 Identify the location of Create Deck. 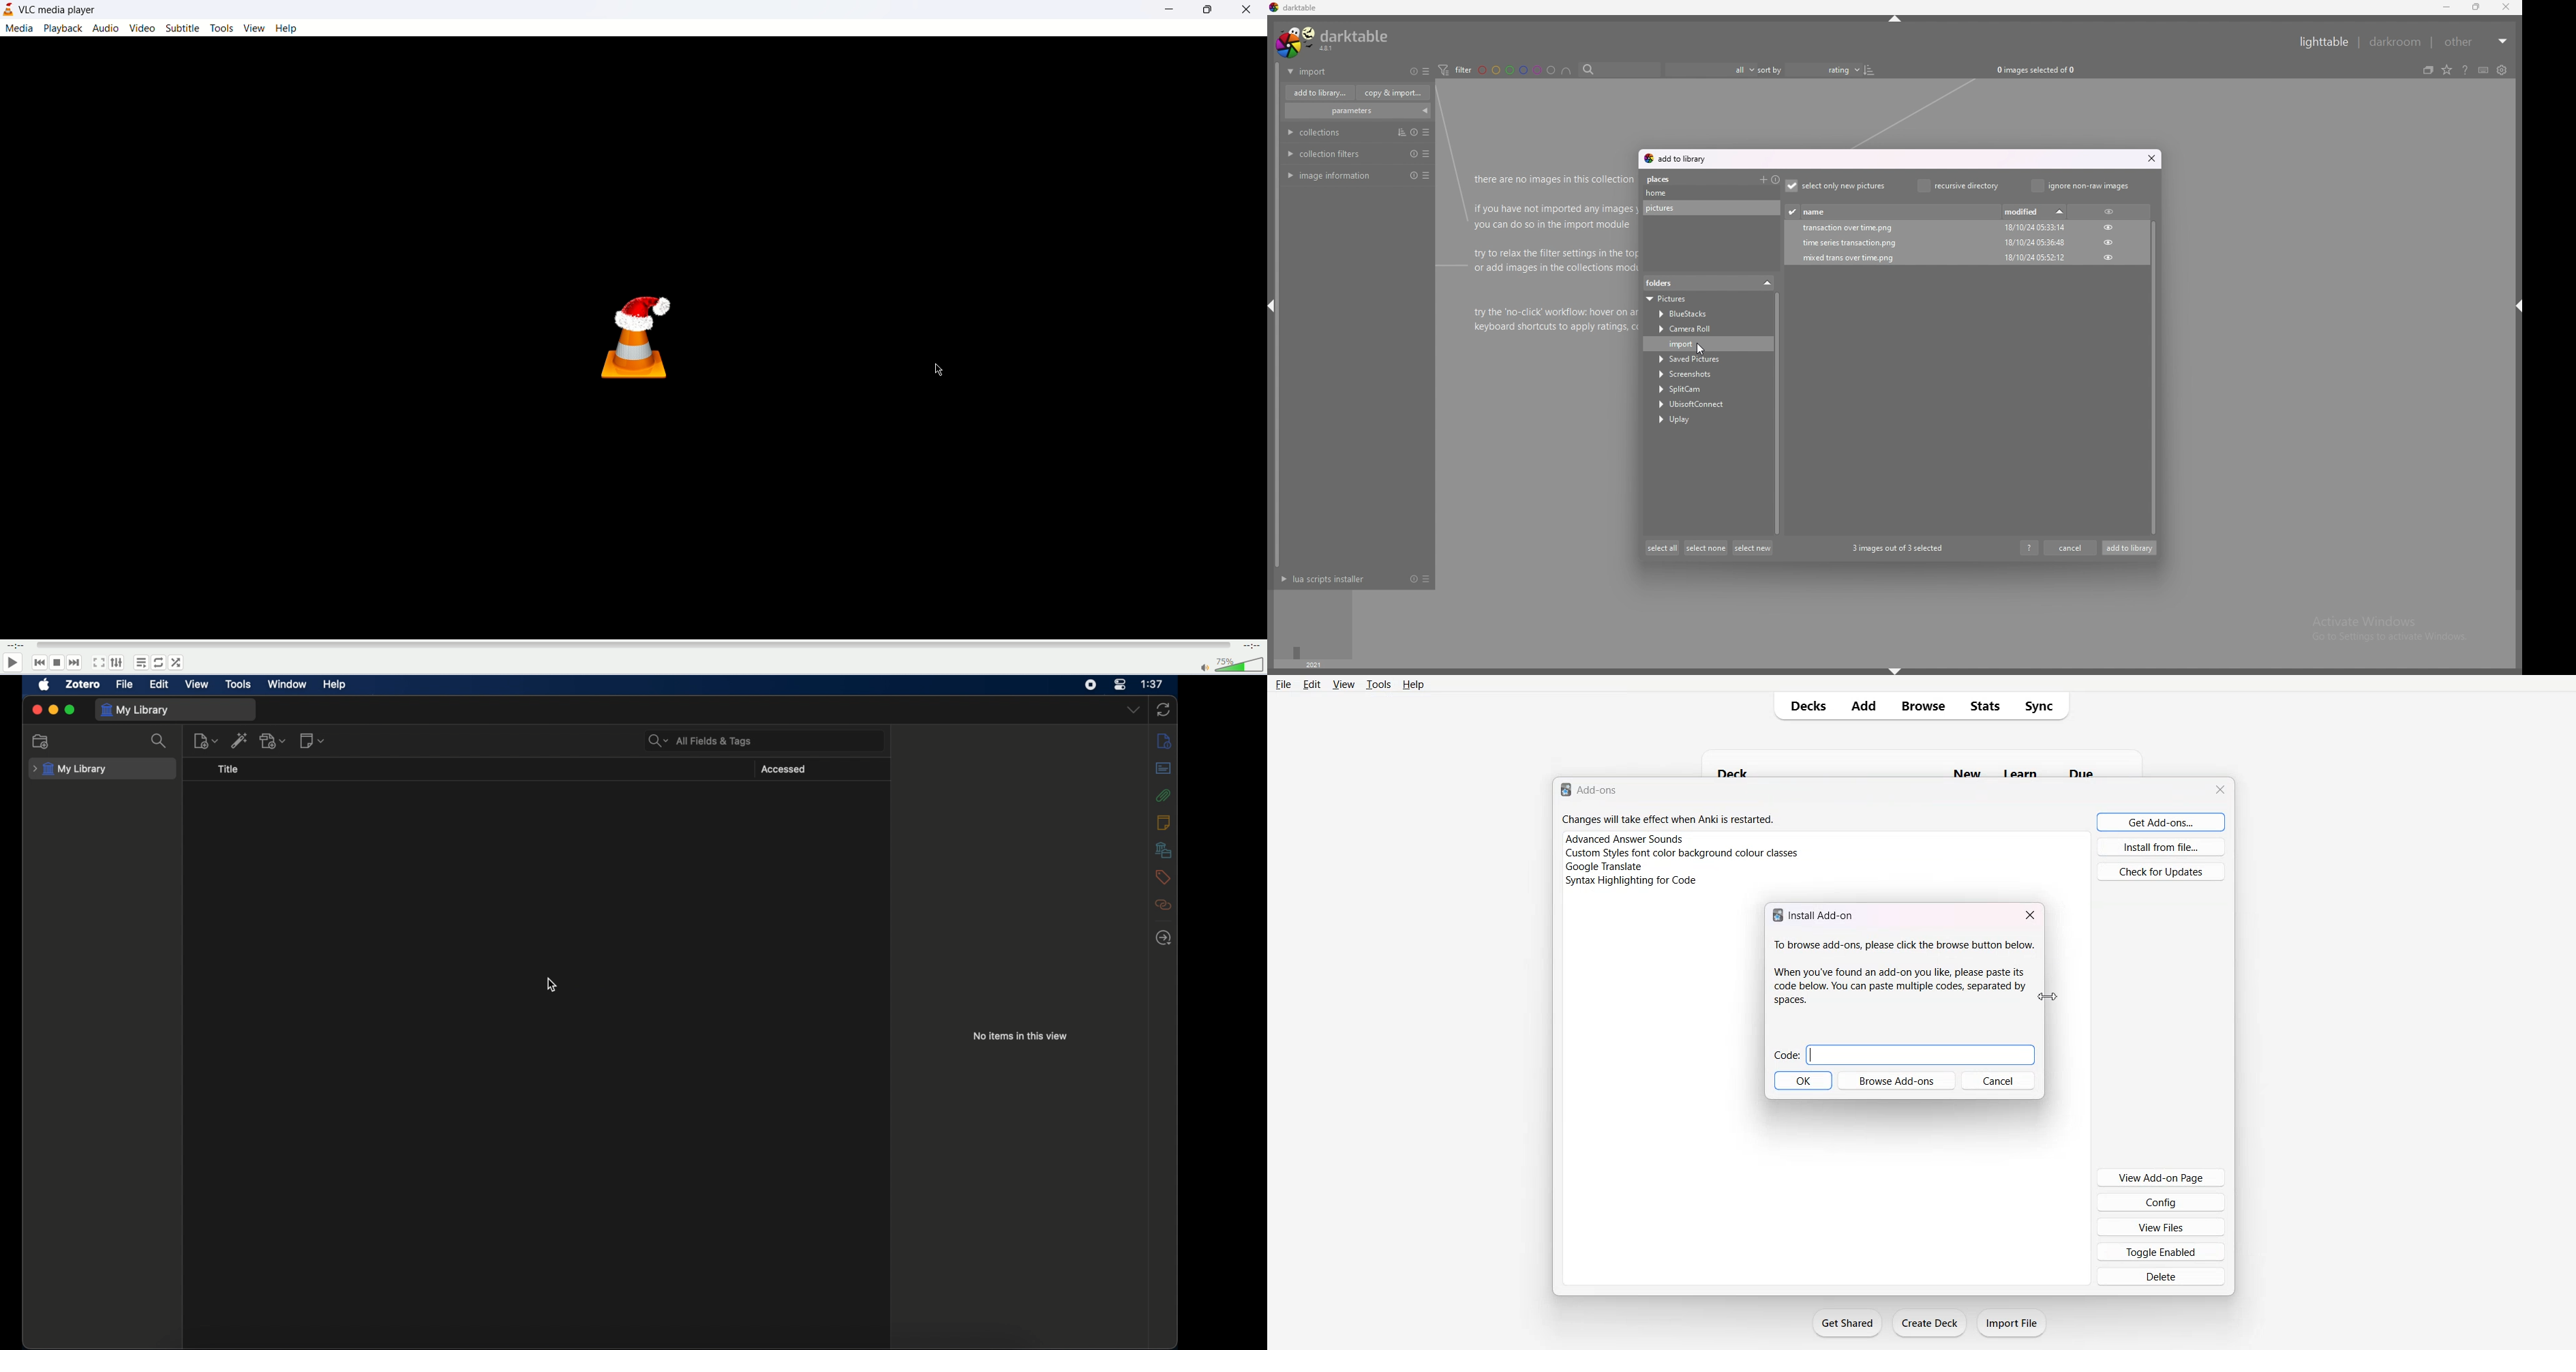
(1929, 1323).